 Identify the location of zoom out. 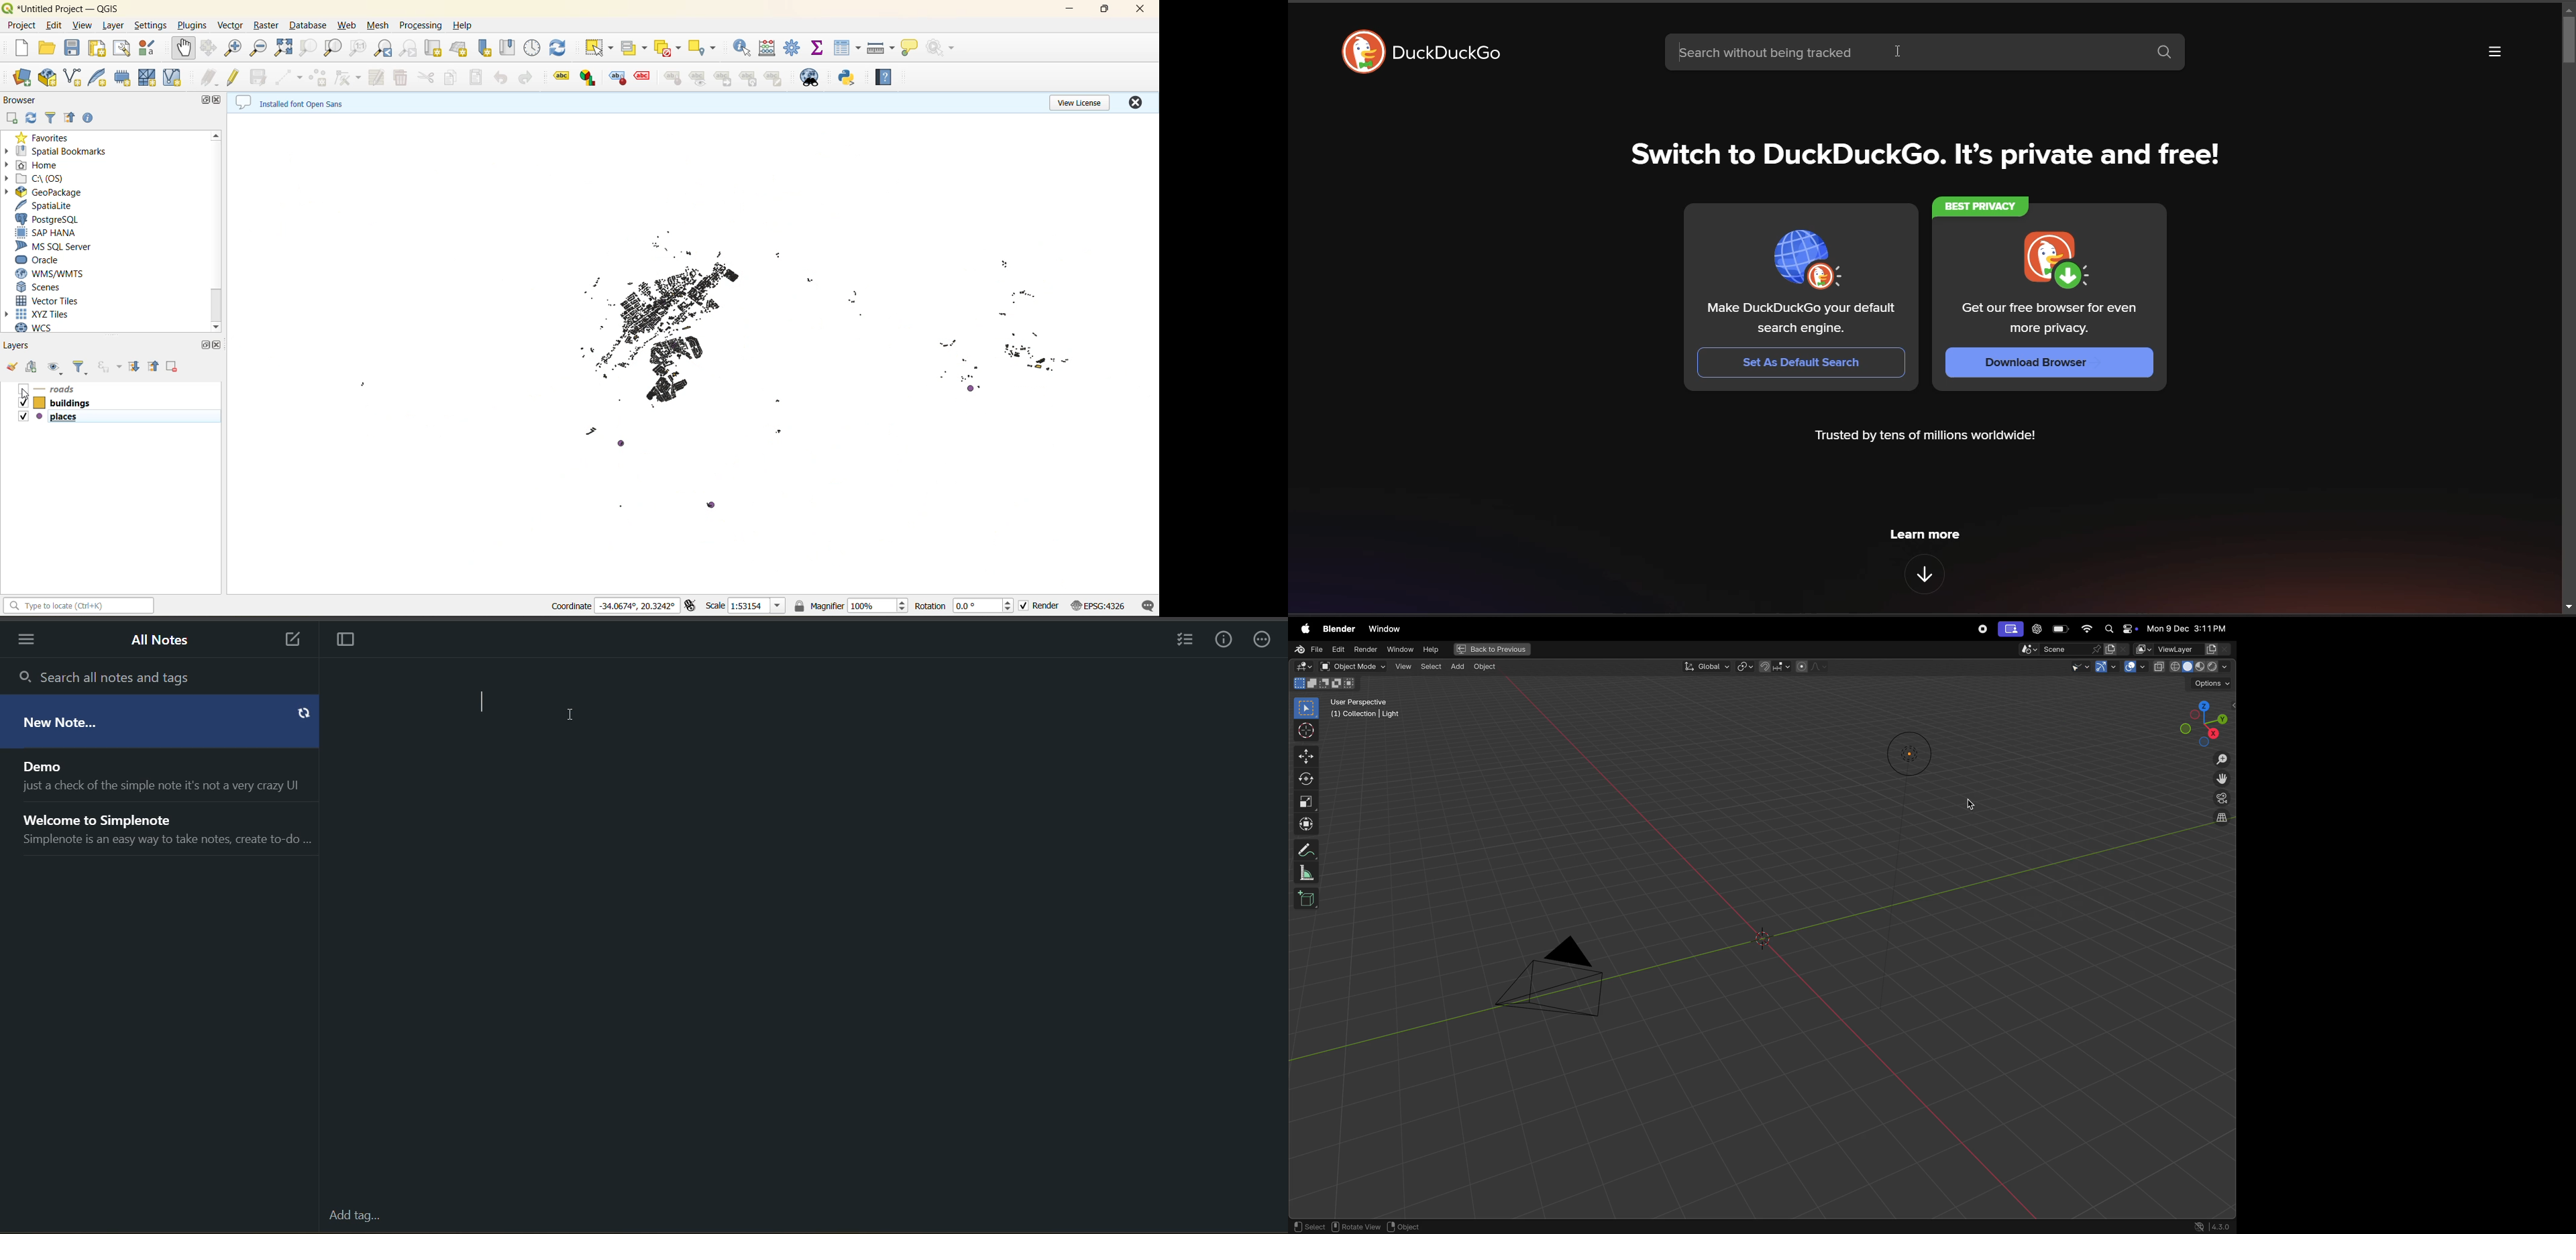
(261, 49).